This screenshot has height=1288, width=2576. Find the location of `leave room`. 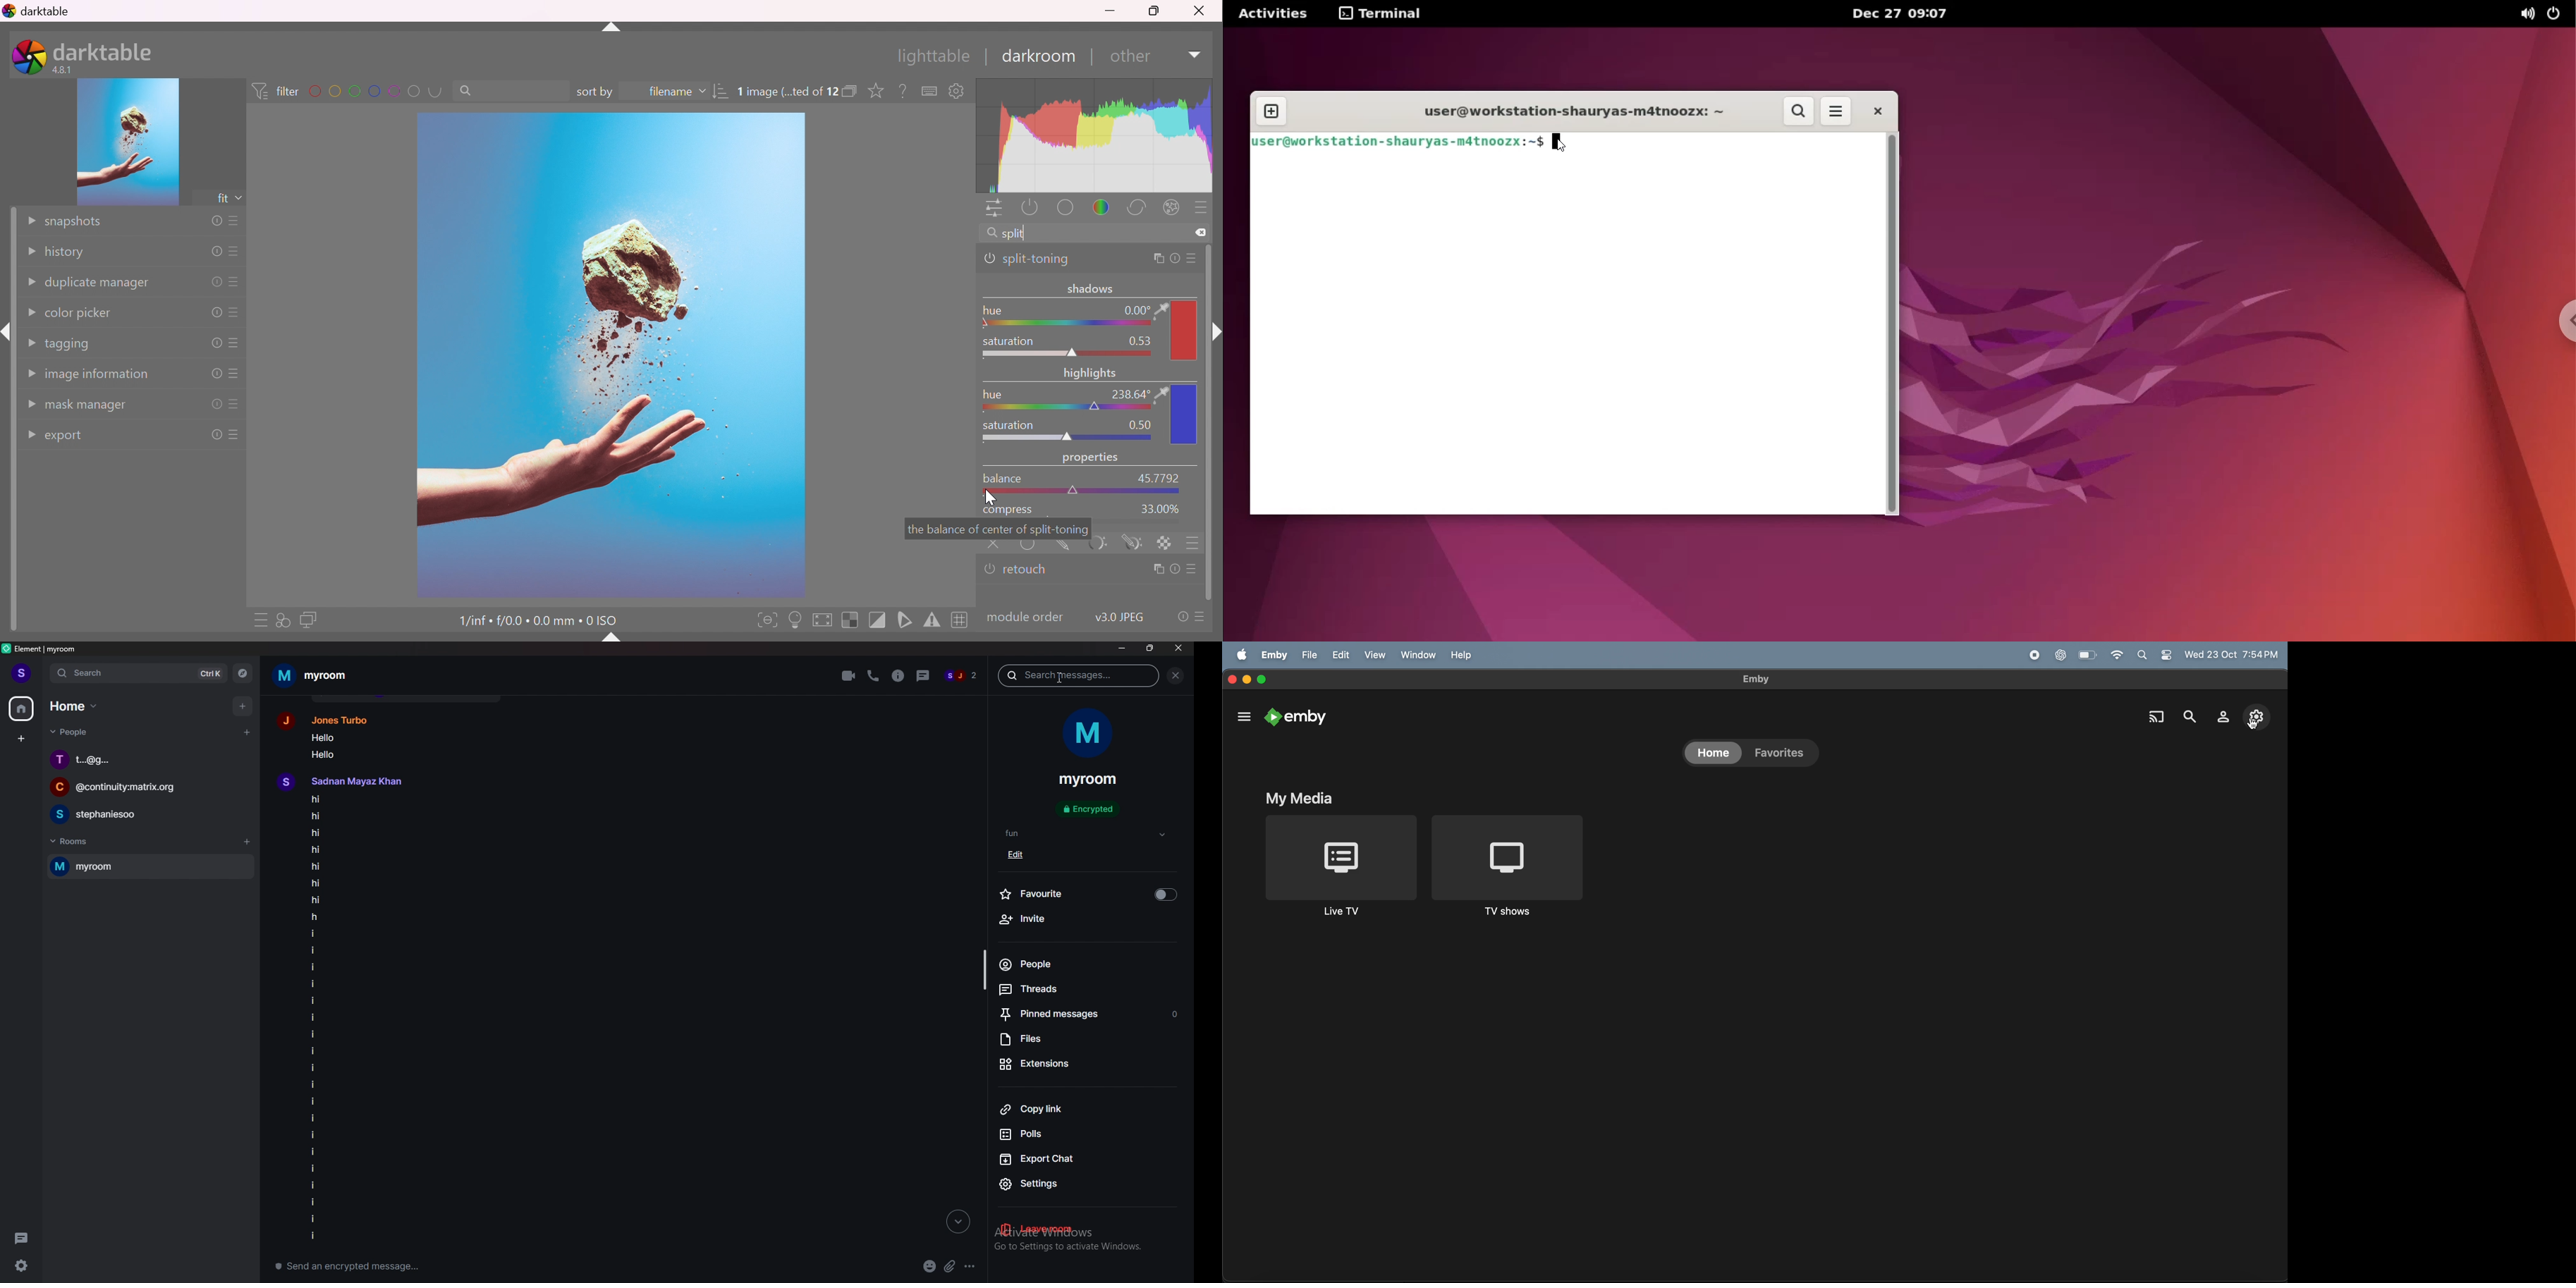

leave room is located at coordinates (1065, 1231).